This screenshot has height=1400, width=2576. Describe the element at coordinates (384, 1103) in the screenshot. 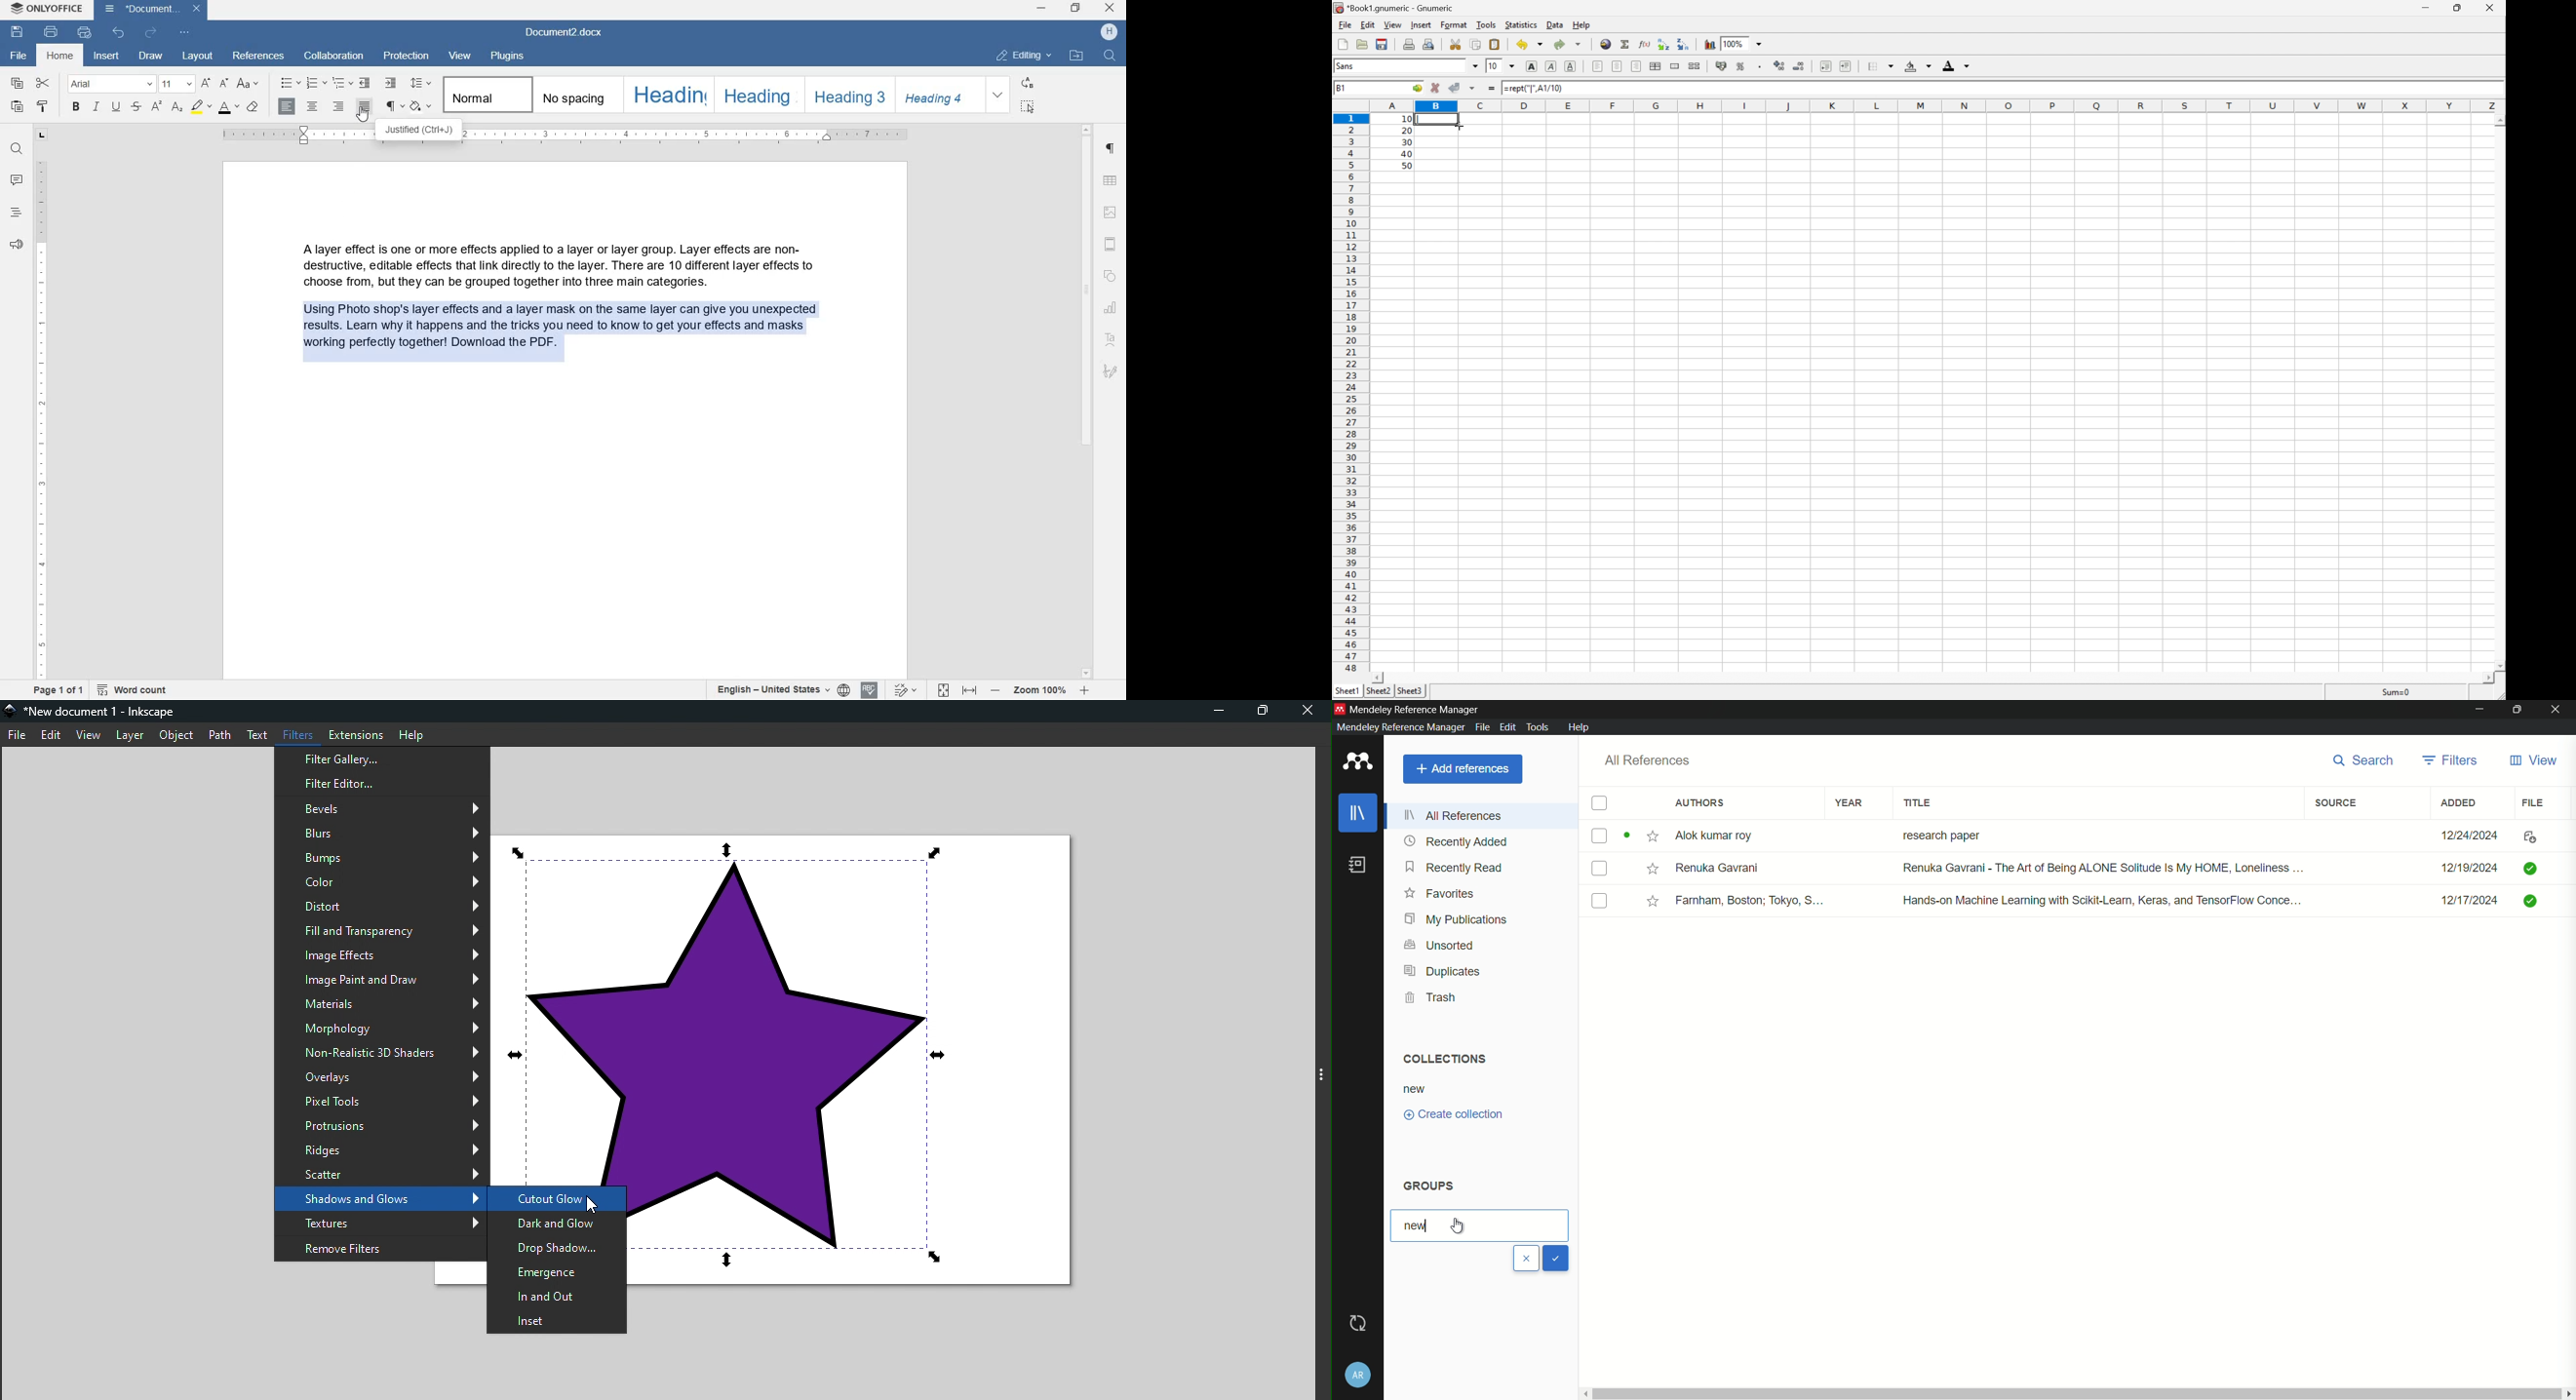

I see `Pixel` at that location.